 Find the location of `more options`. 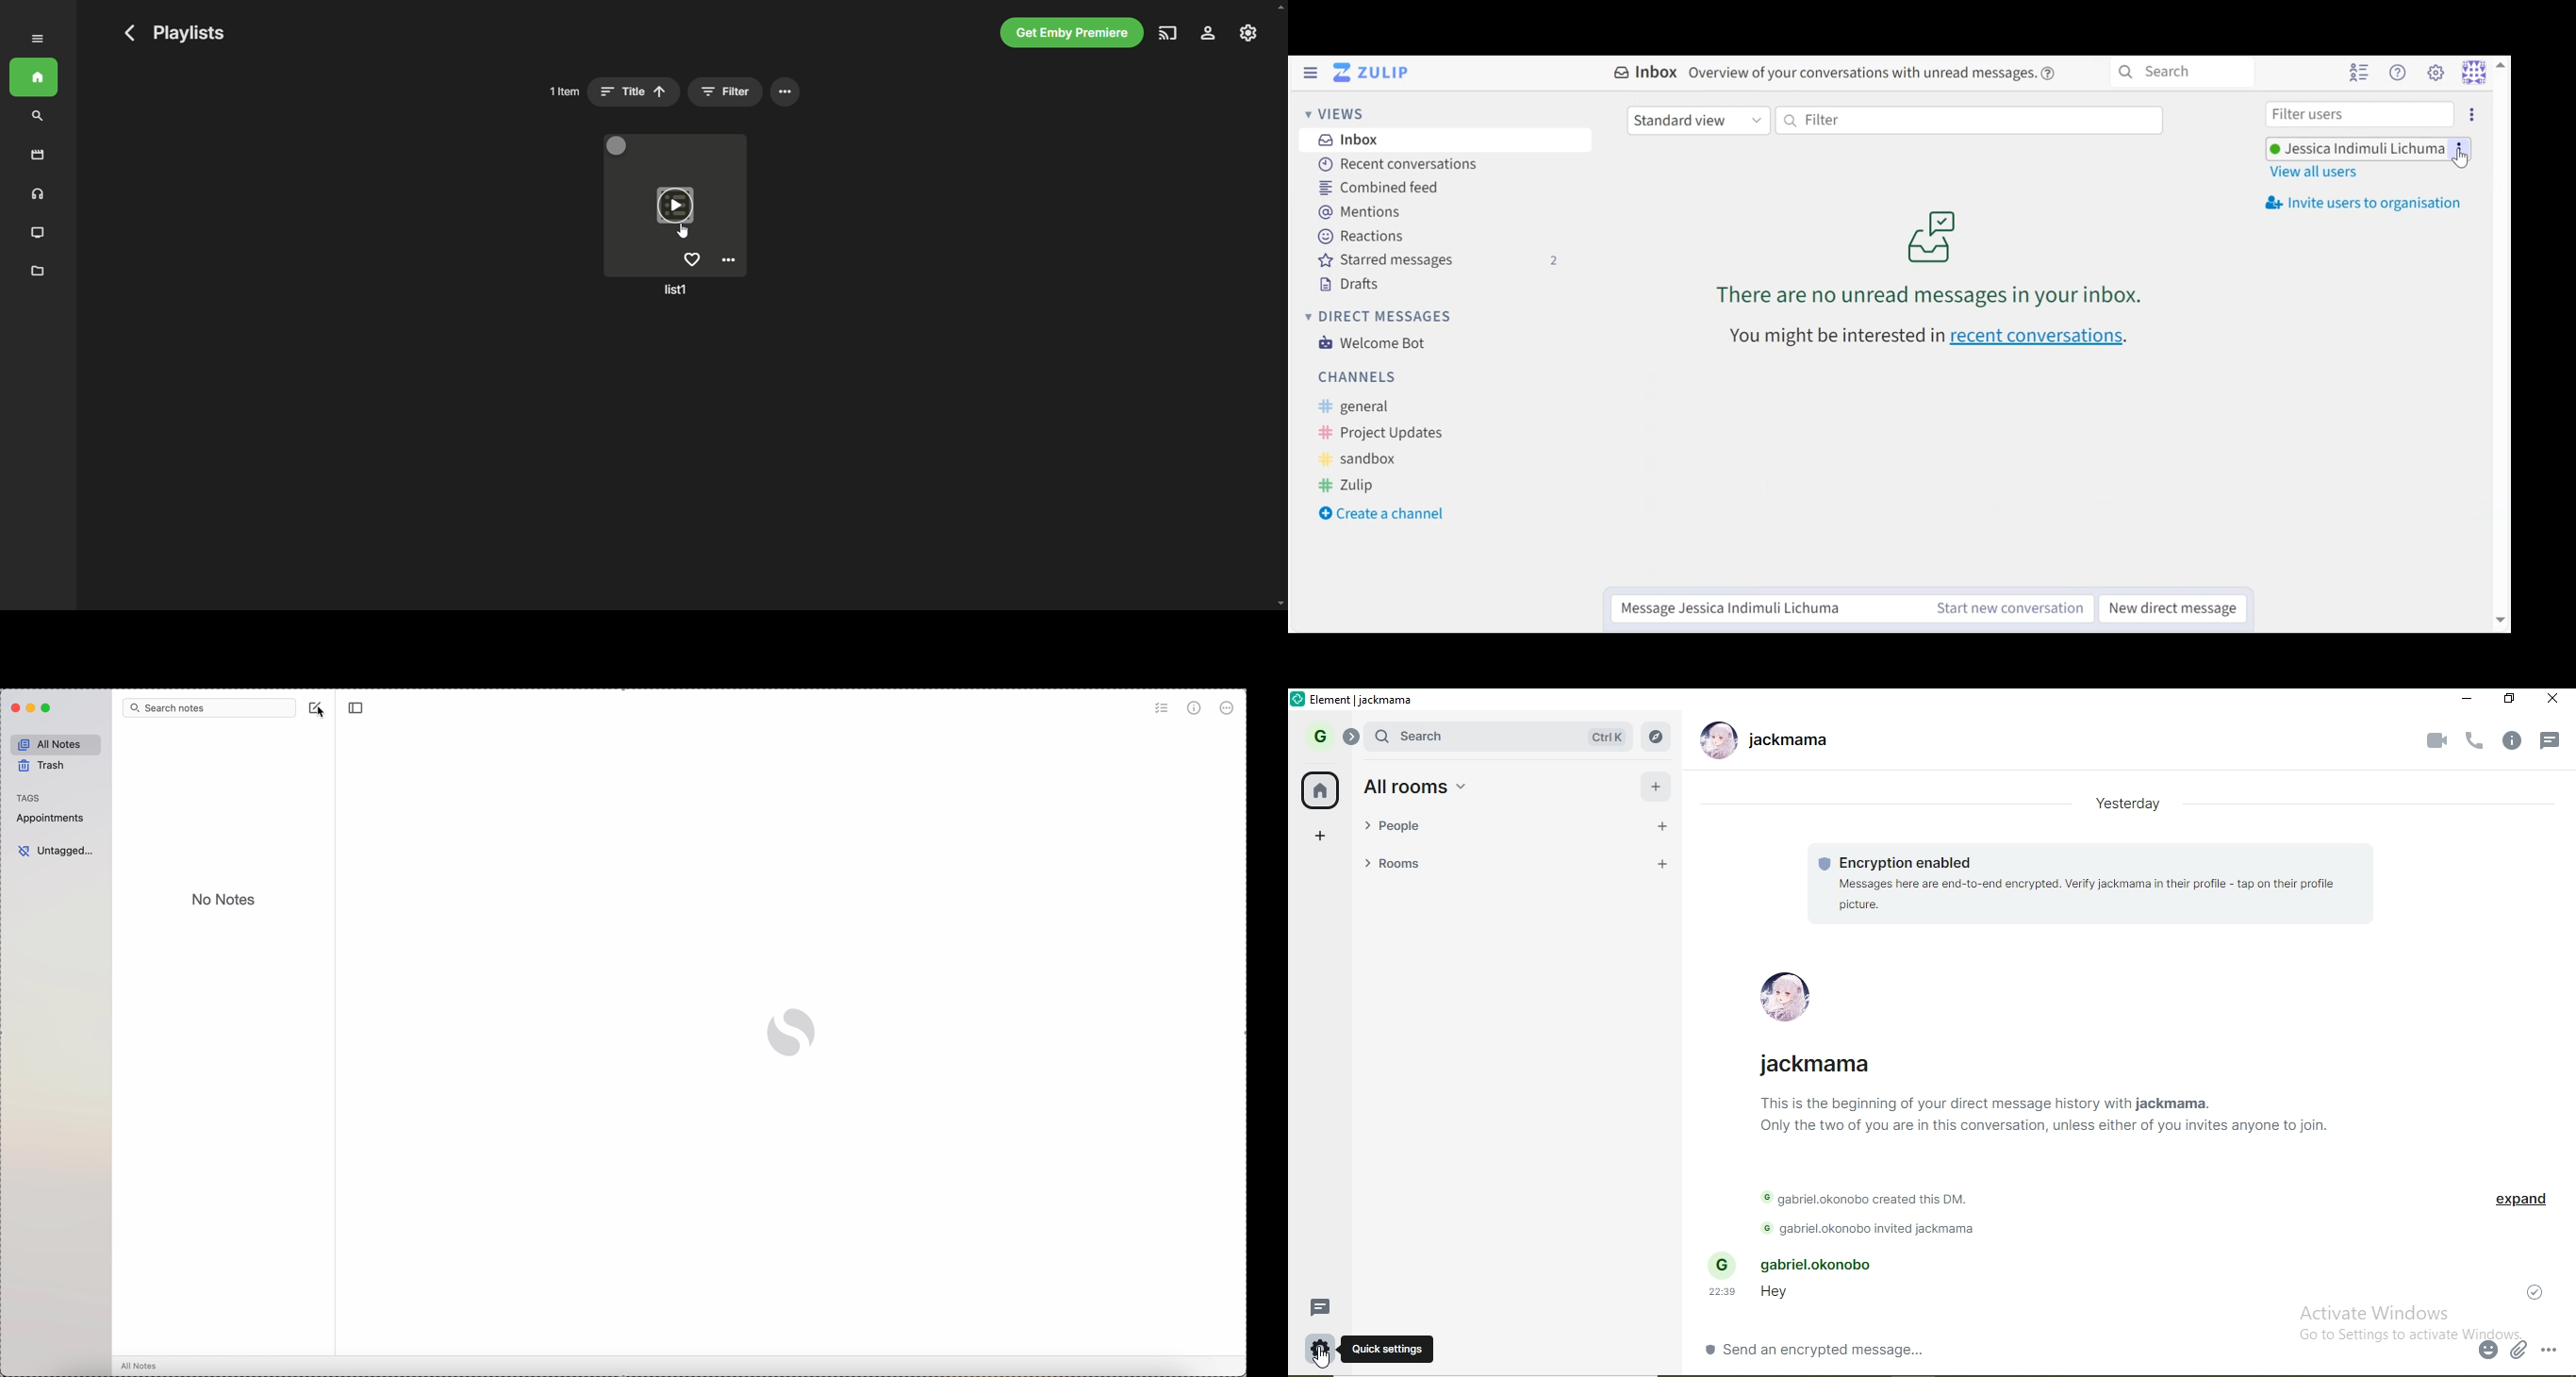

more options is located at coordinates (1227, 709).